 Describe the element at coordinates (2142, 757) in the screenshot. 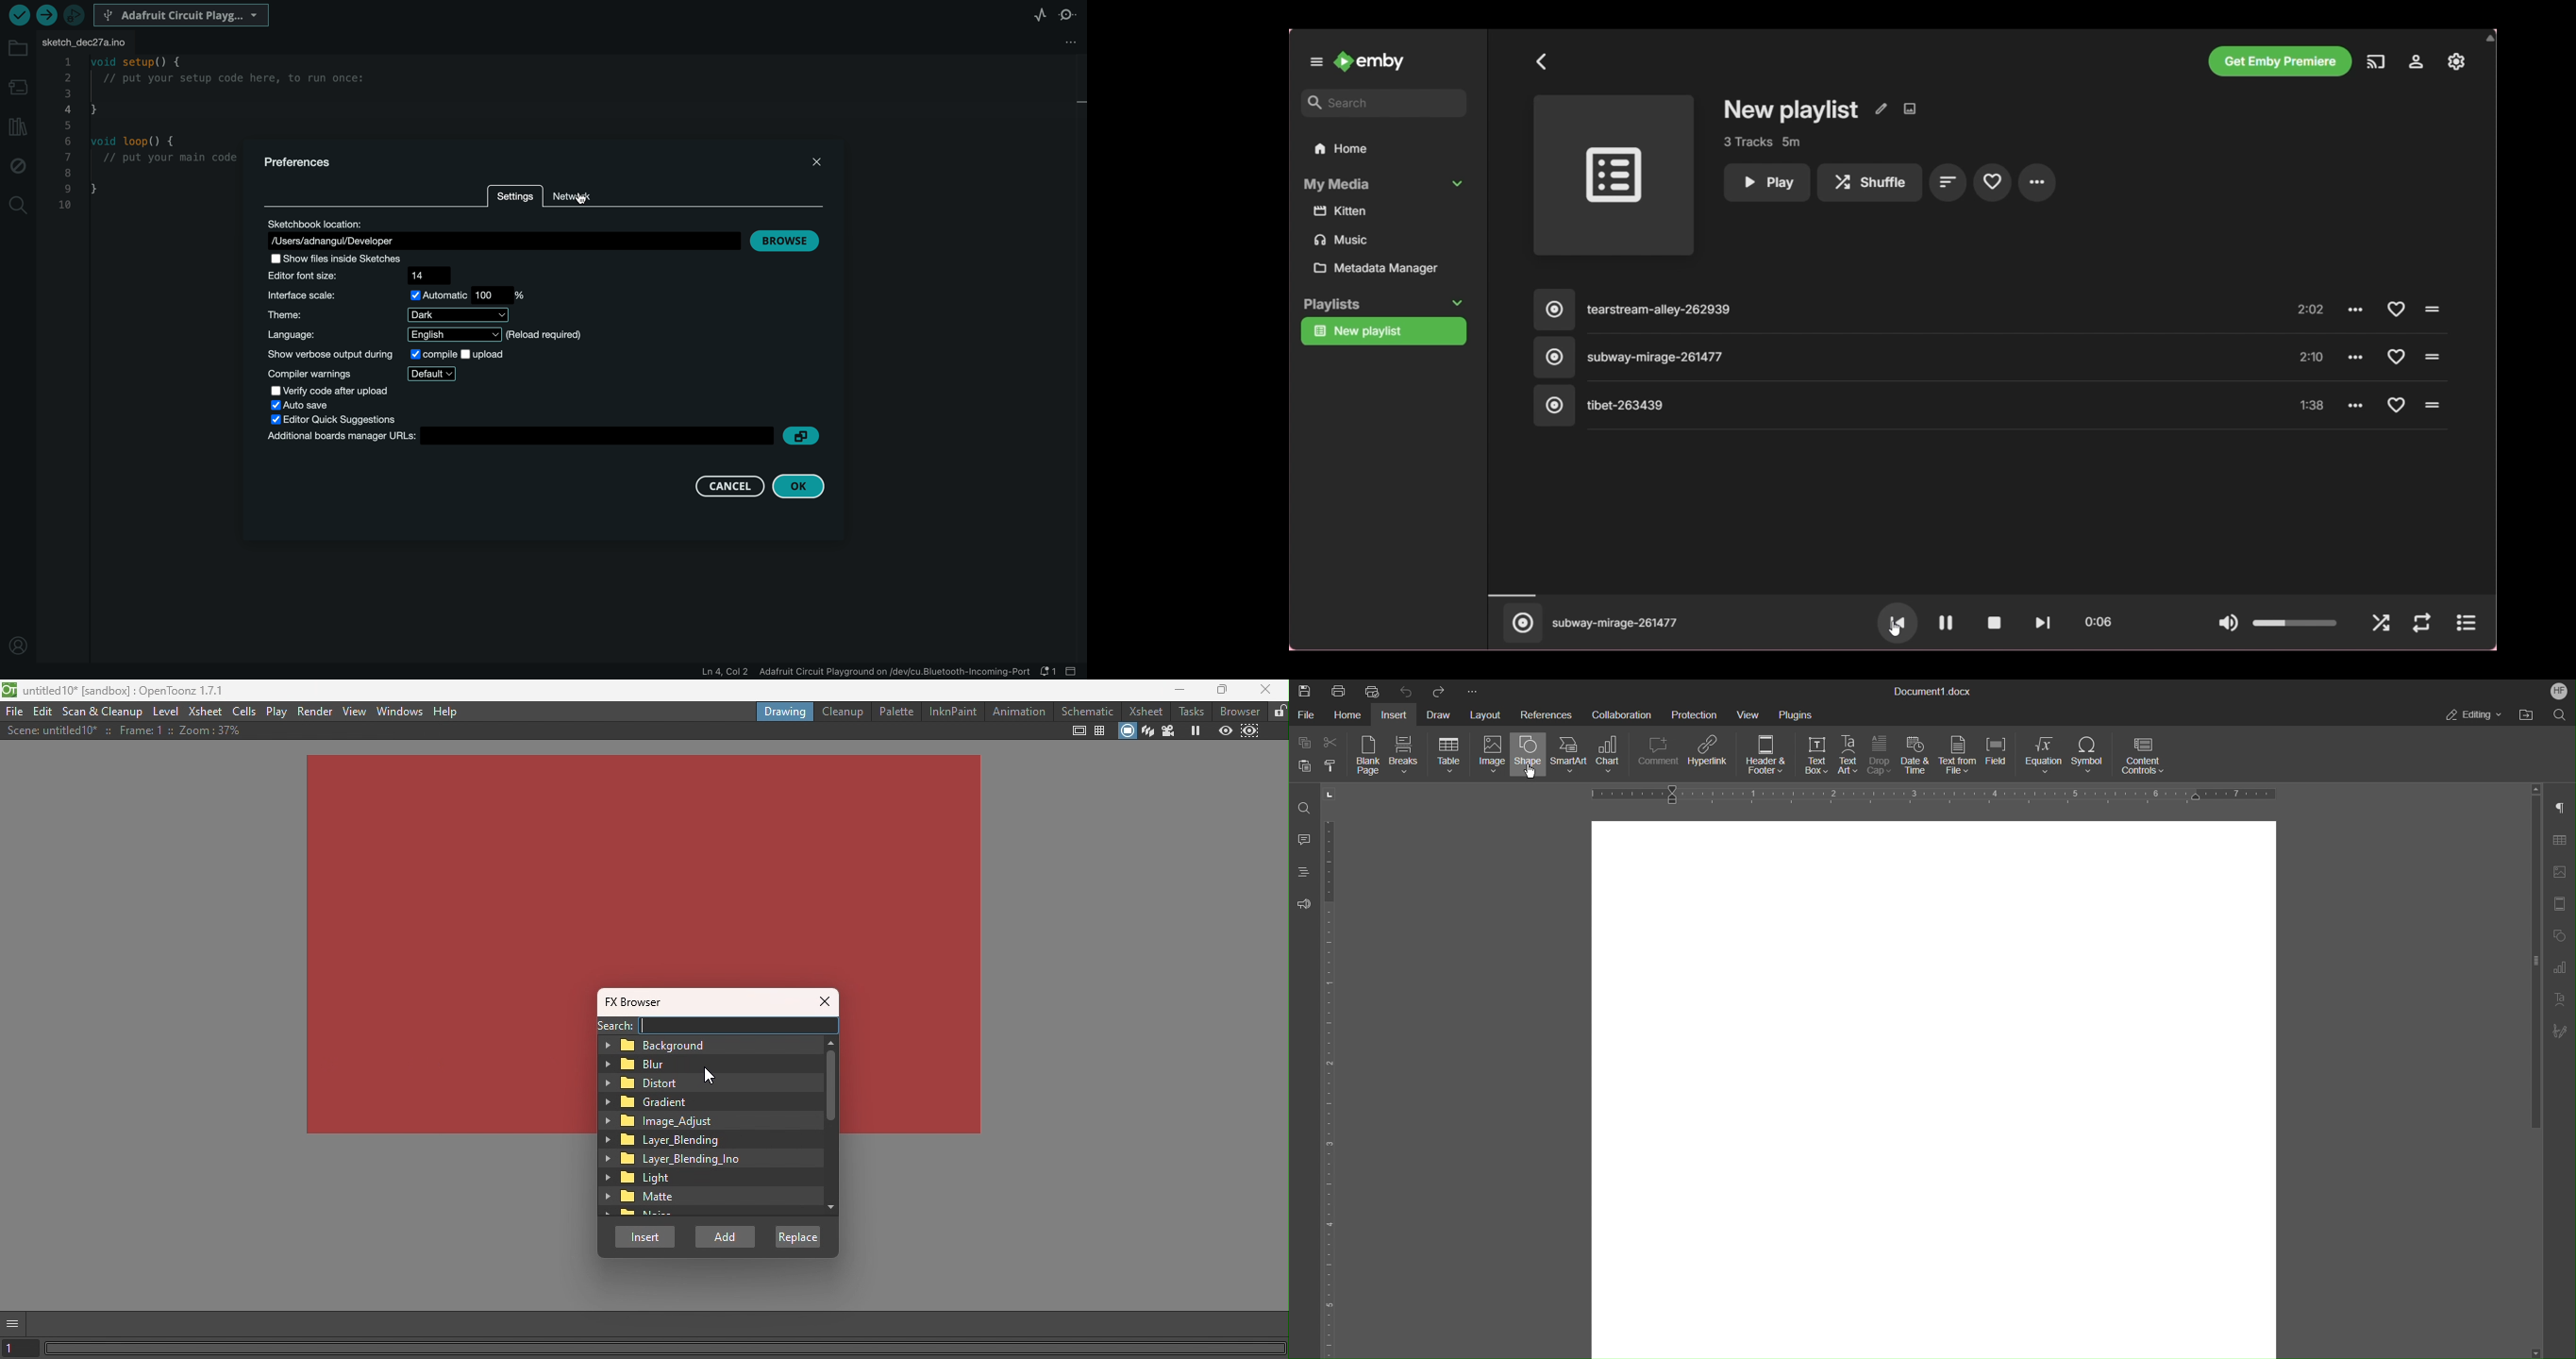

I see `Content Controls` at that location.